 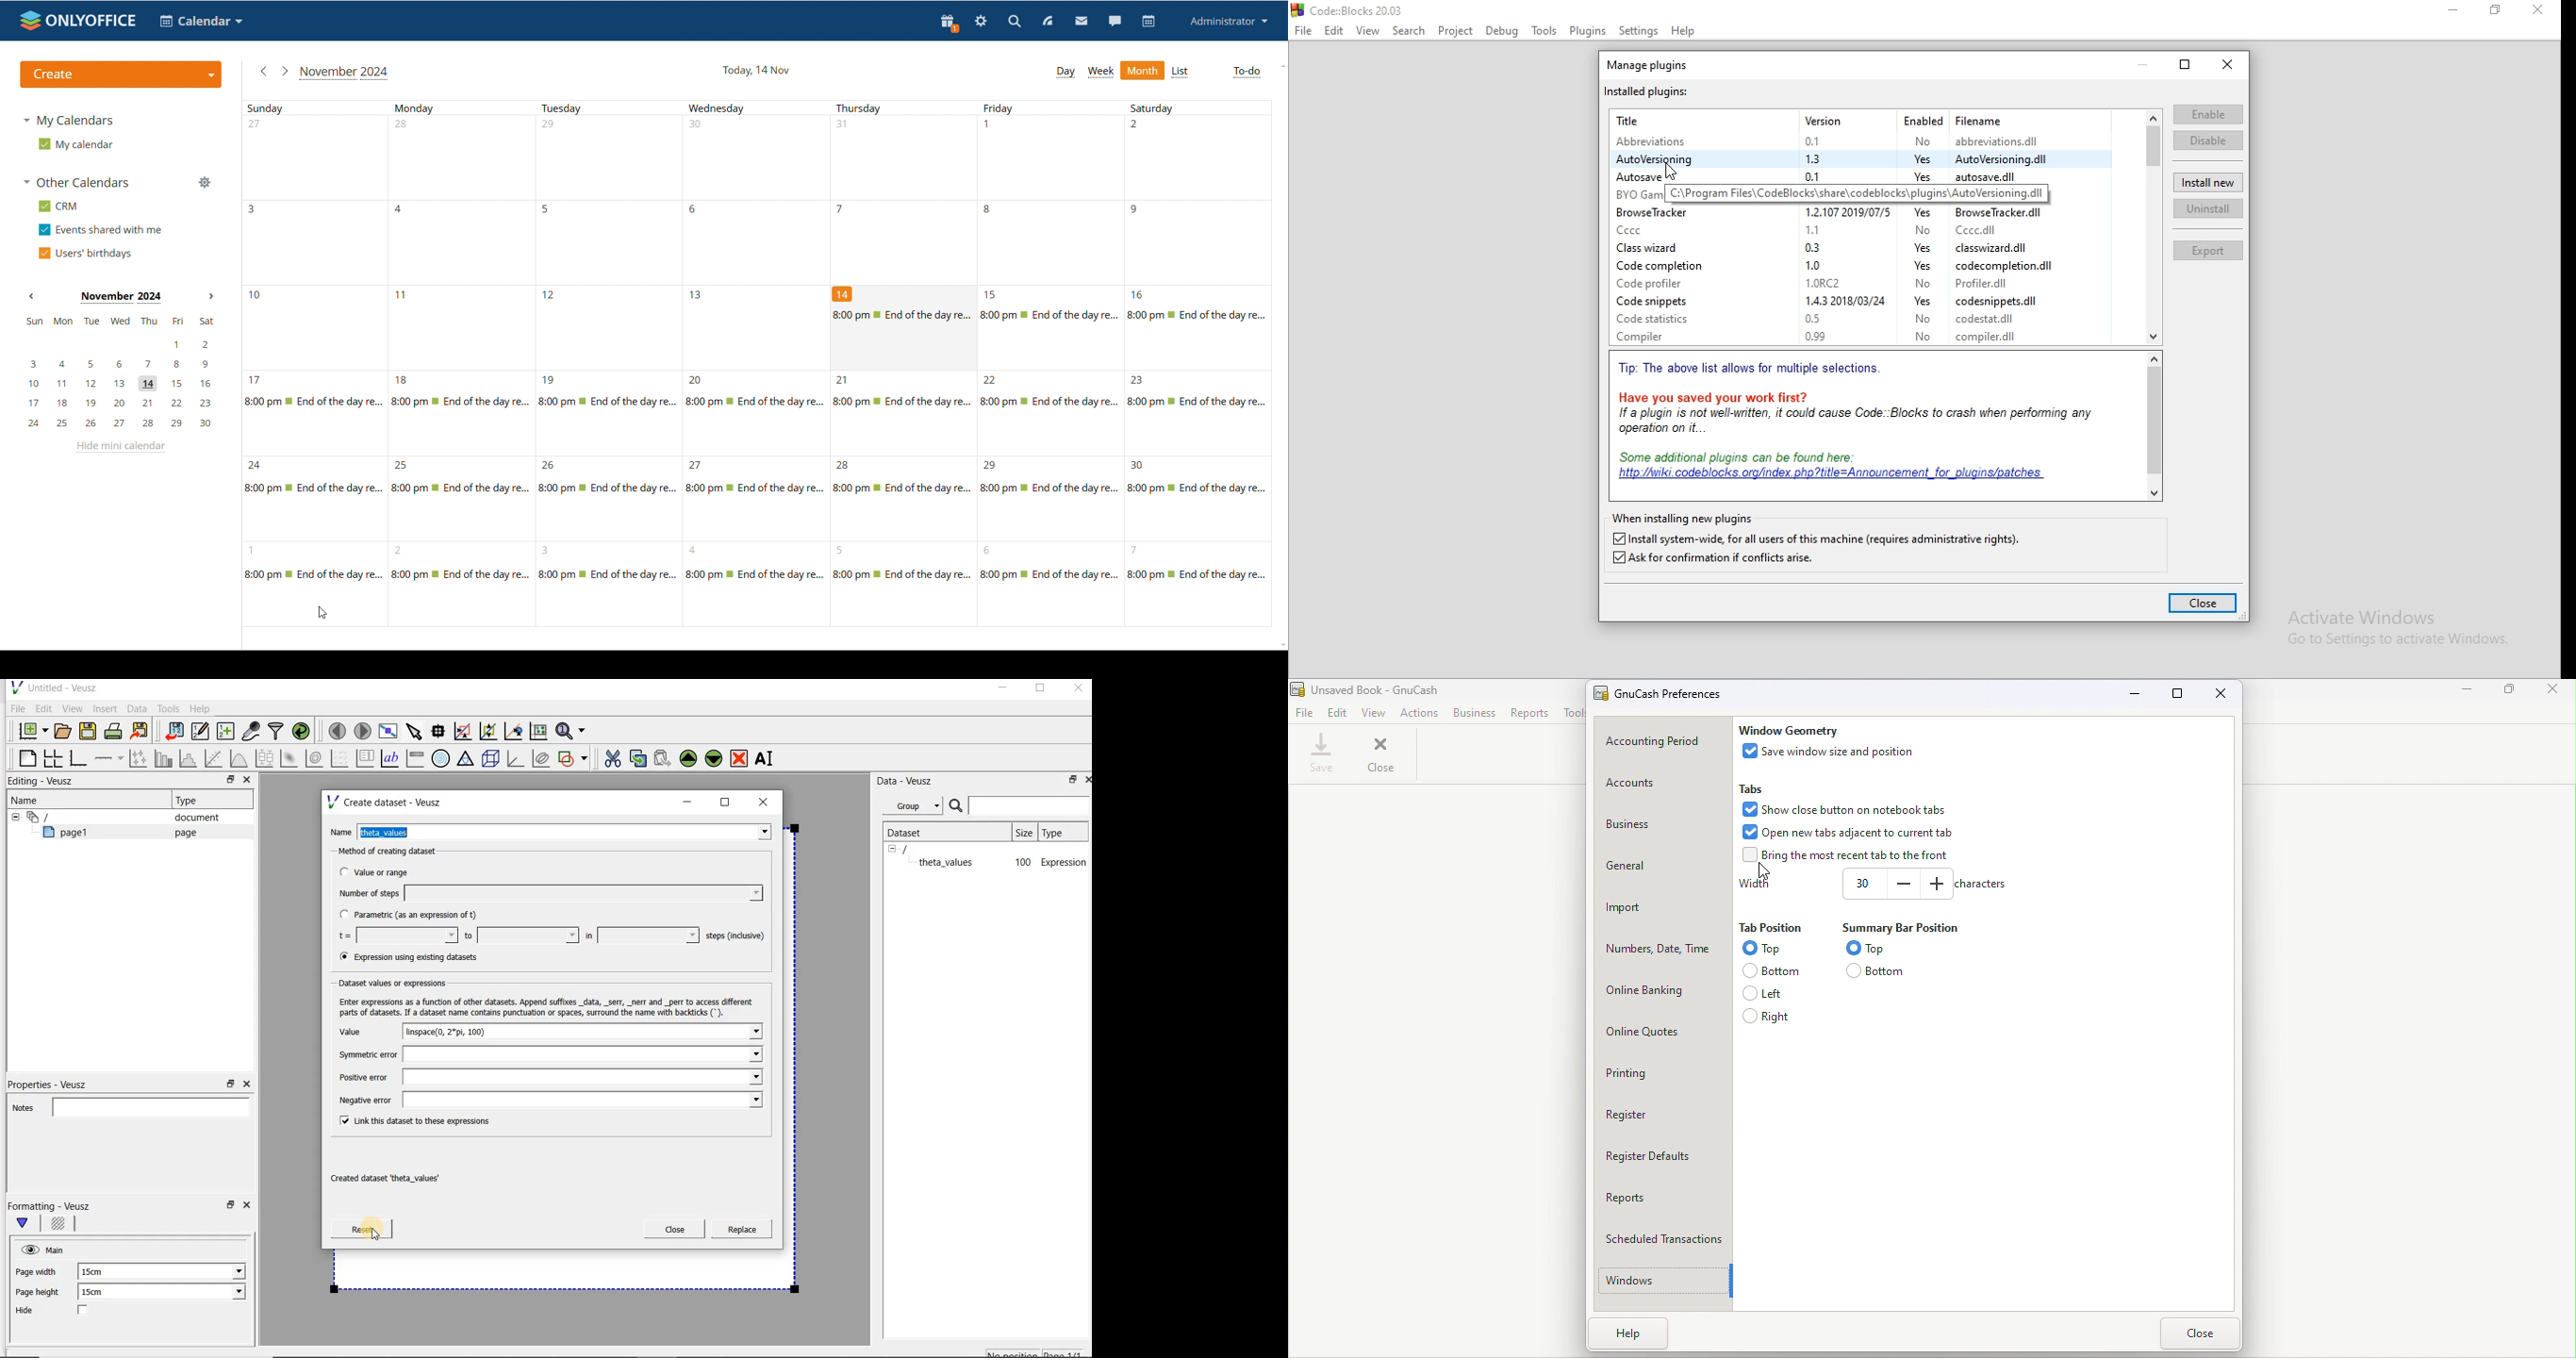 I want to click on Create, so click(x=738, y=1231).